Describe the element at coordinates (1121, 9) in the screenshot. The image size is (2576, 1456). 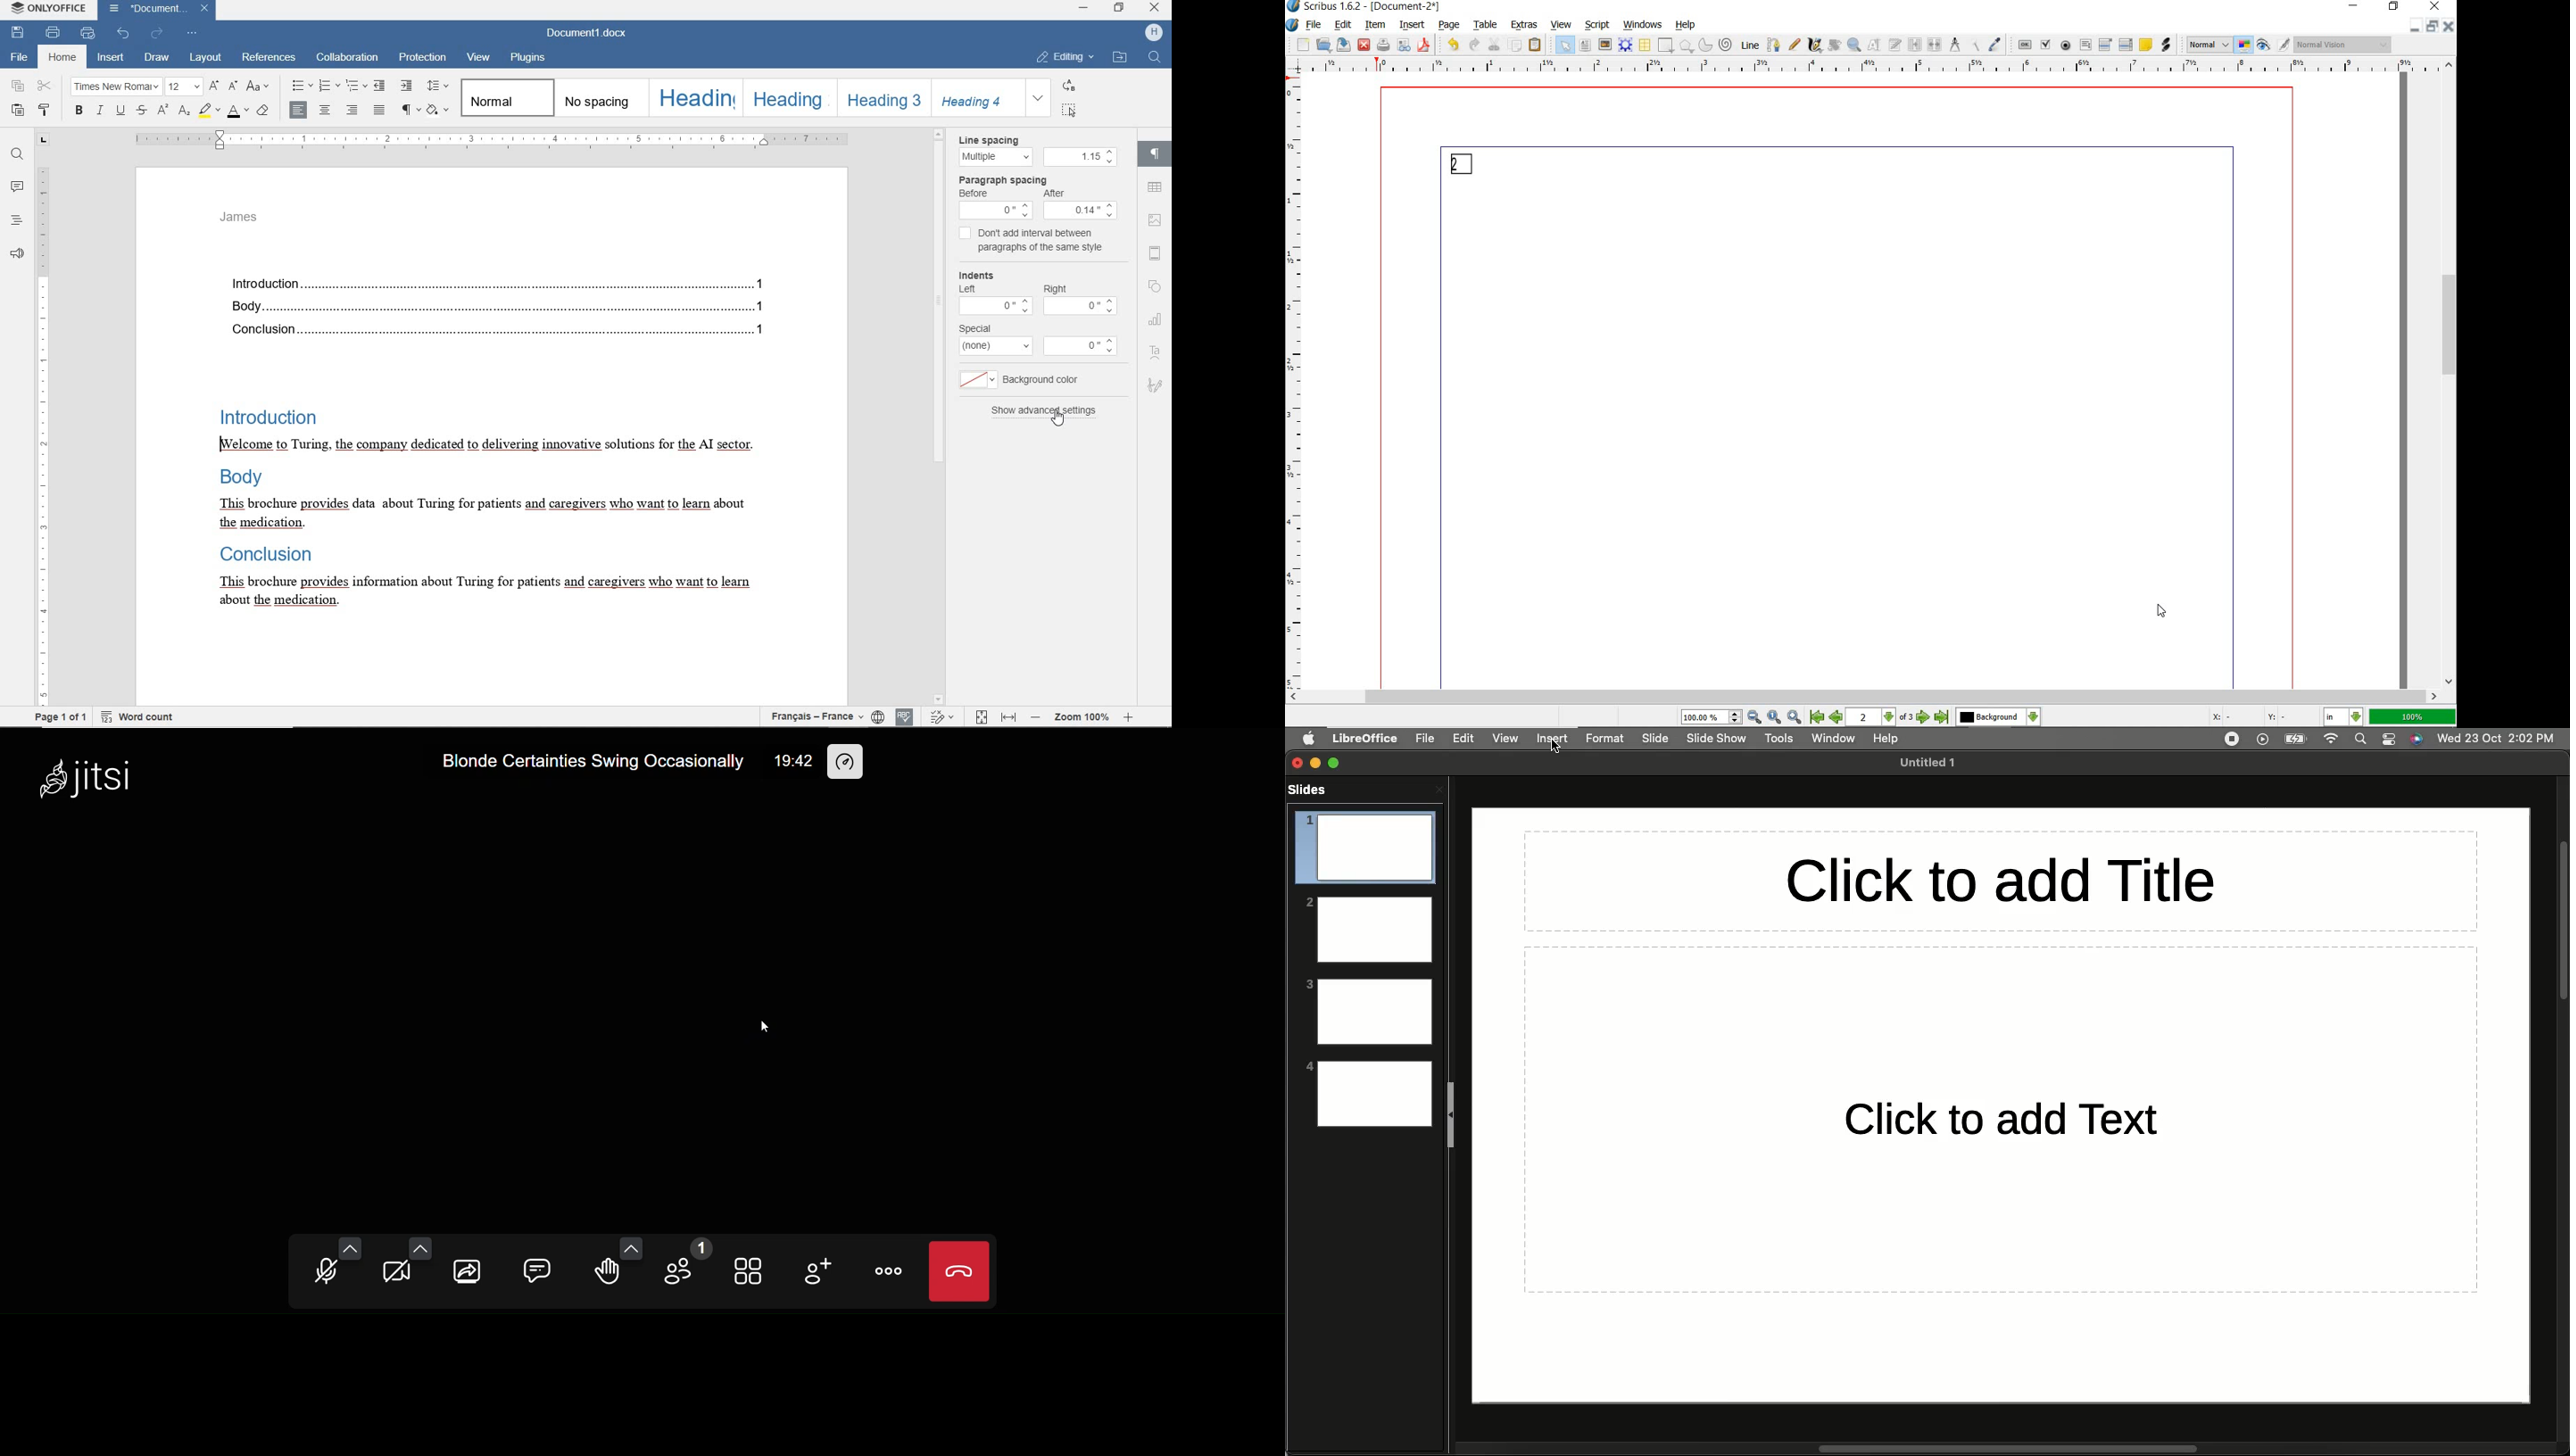
I see `restore down` at that location.